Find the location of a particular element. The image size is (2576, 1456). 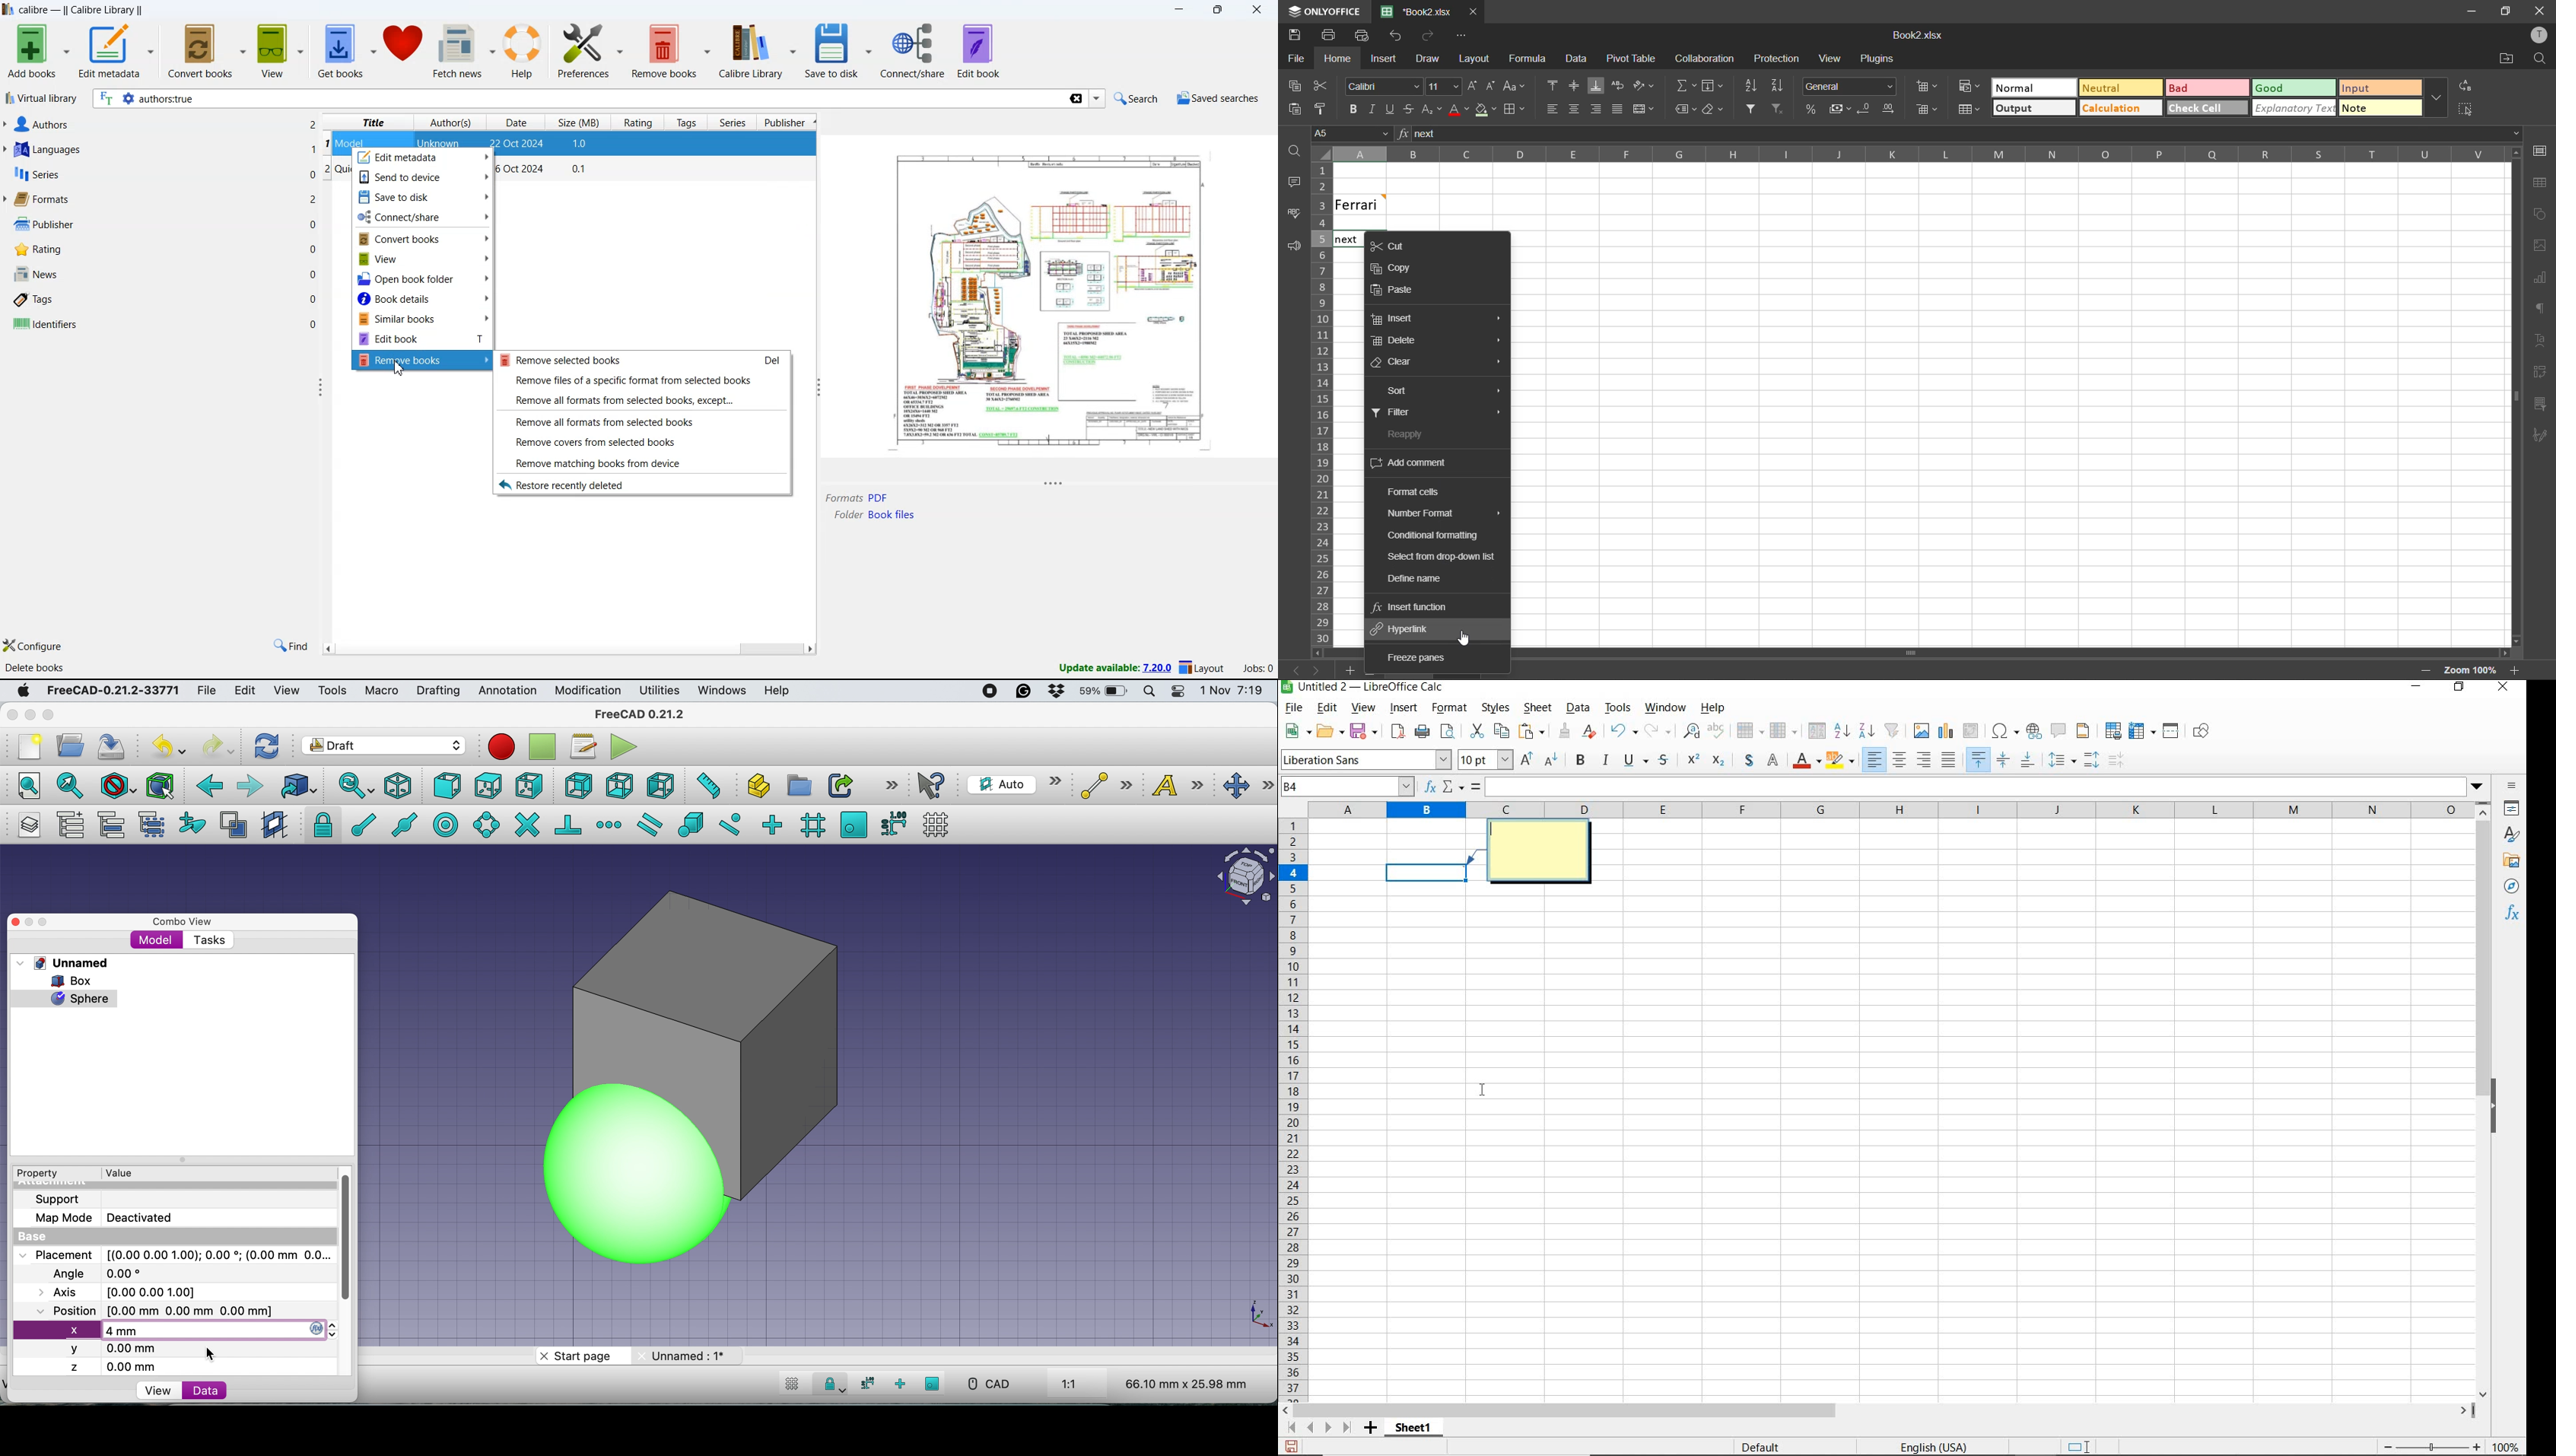

execute macros is located at coordinates (625, 747).